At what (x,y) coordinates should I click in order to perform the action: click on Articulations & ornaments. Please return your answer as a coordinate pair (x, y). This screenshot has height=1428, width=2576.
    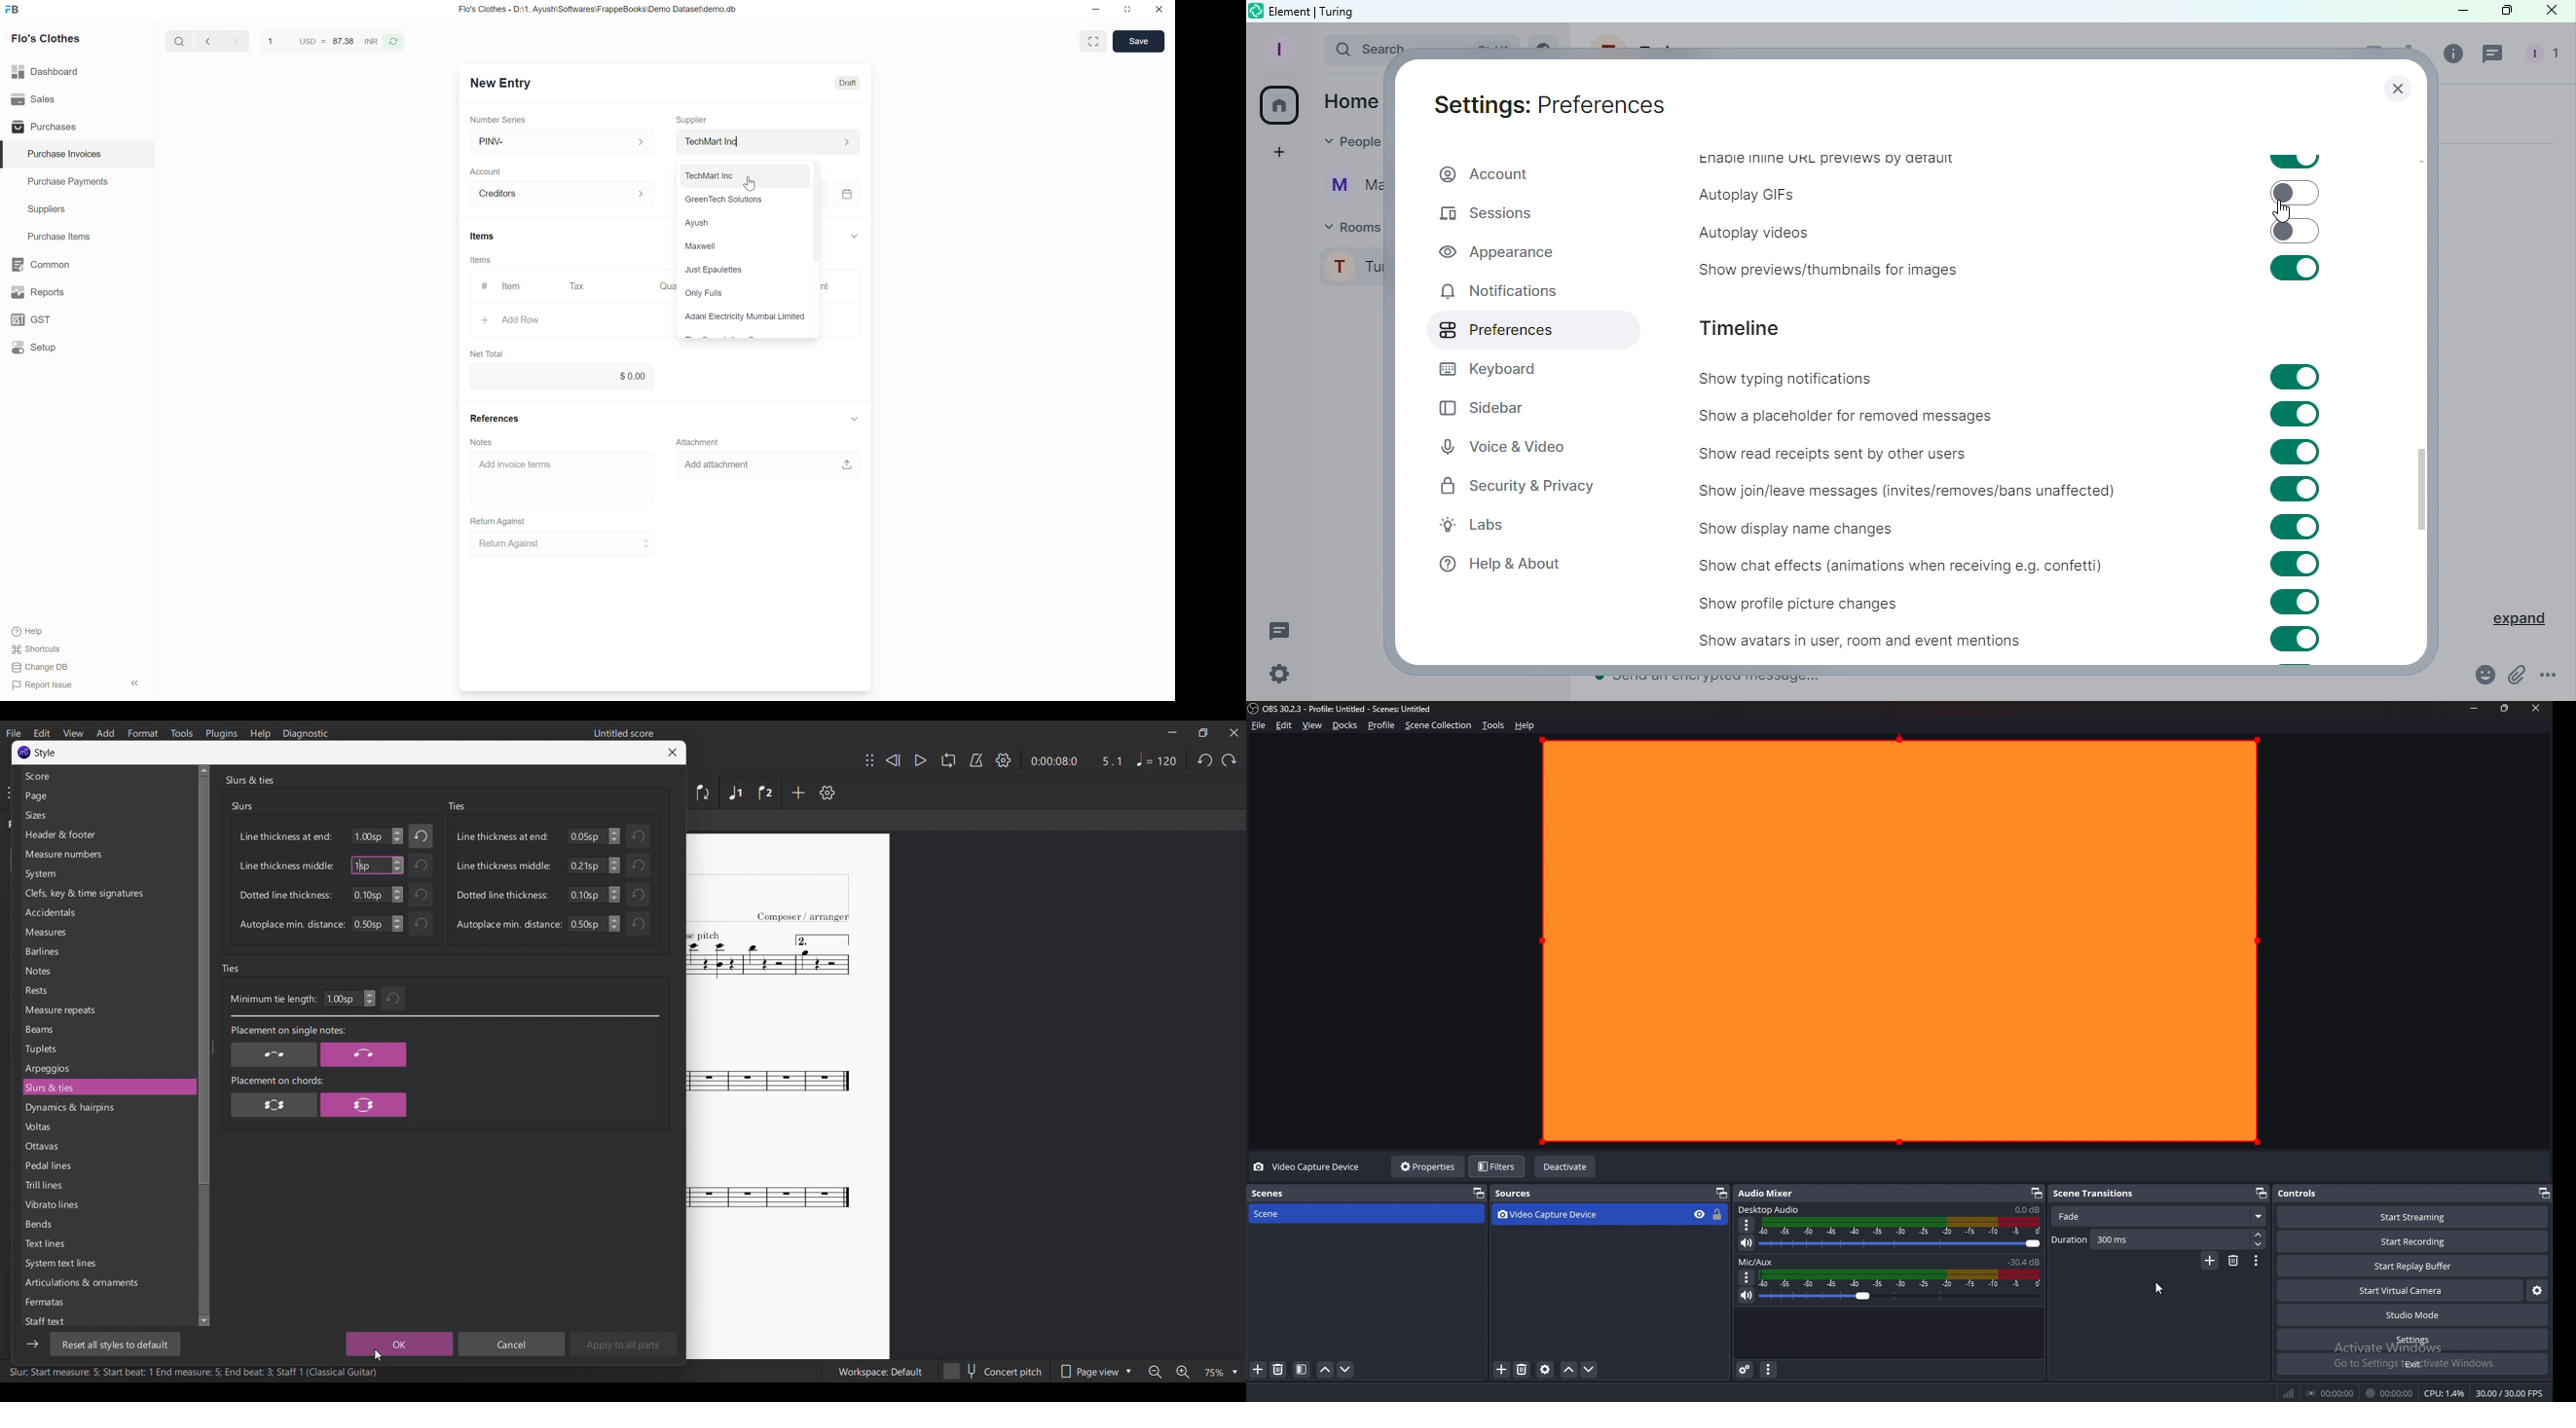
    Looking at the image, I should click on (107, 1283).